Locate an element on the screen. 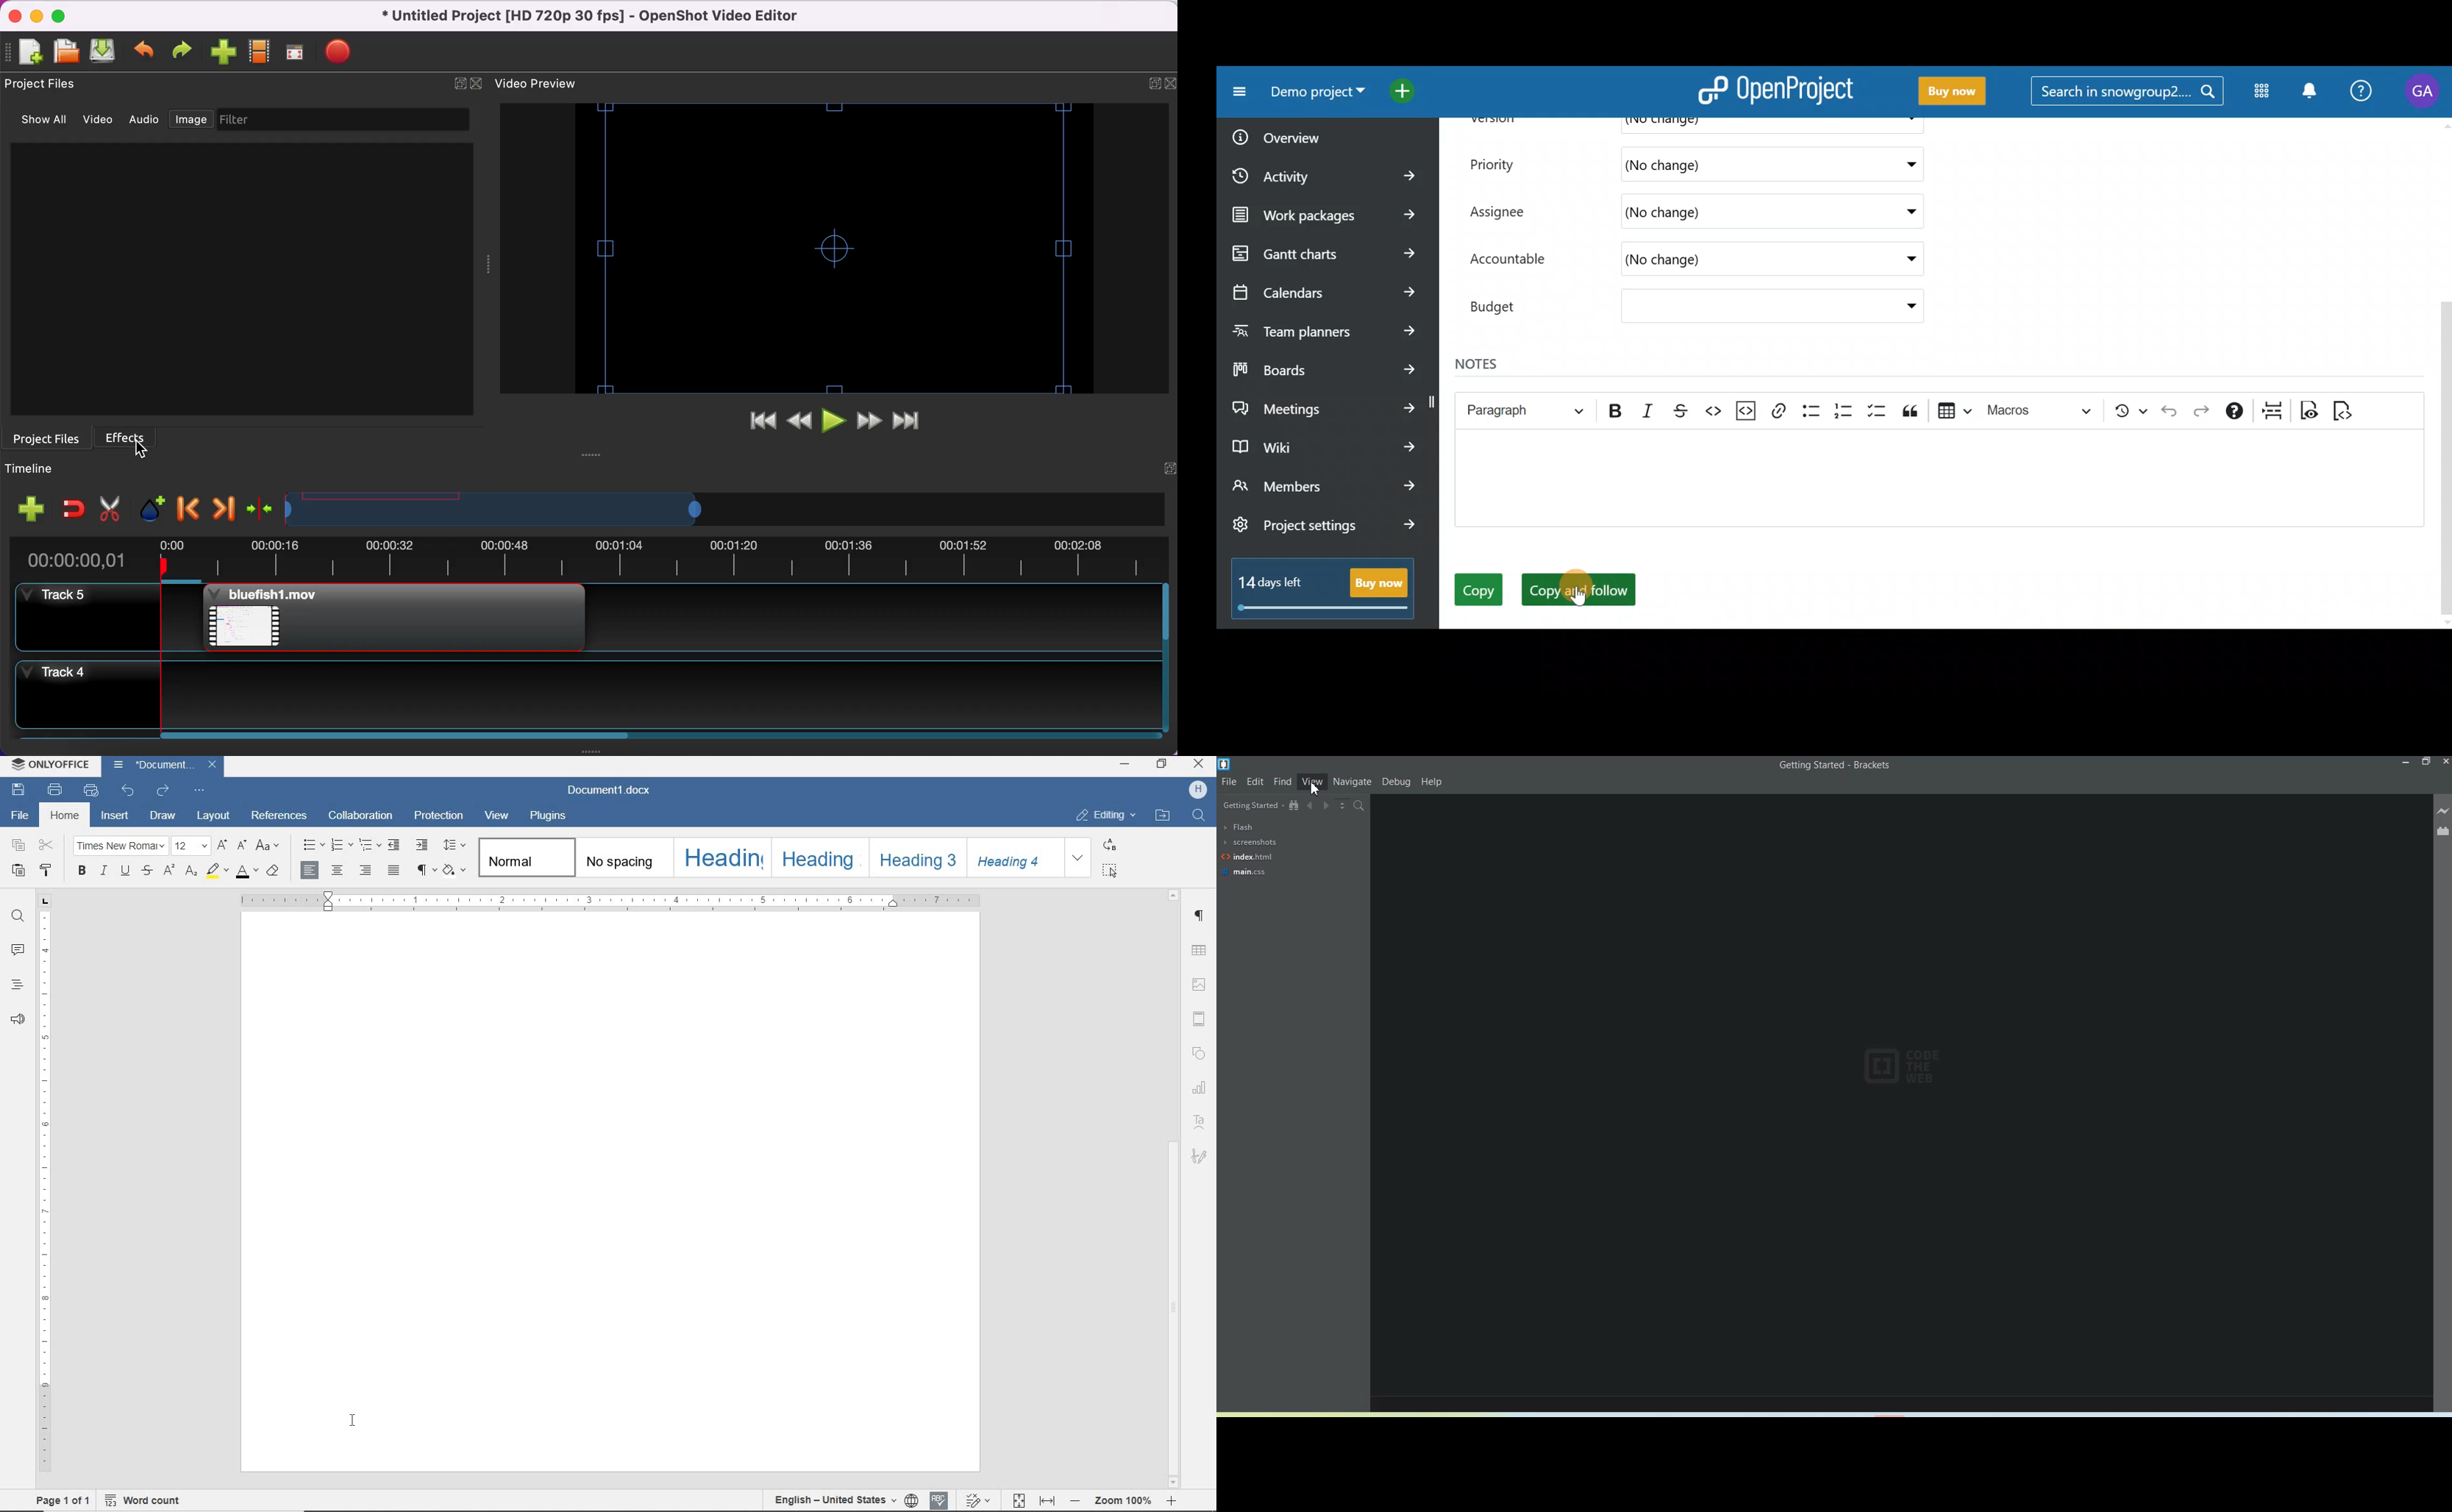 The height and width of the screenshot is (1512, 2464). Assignee drop down is located at coordinates (1912, 211).